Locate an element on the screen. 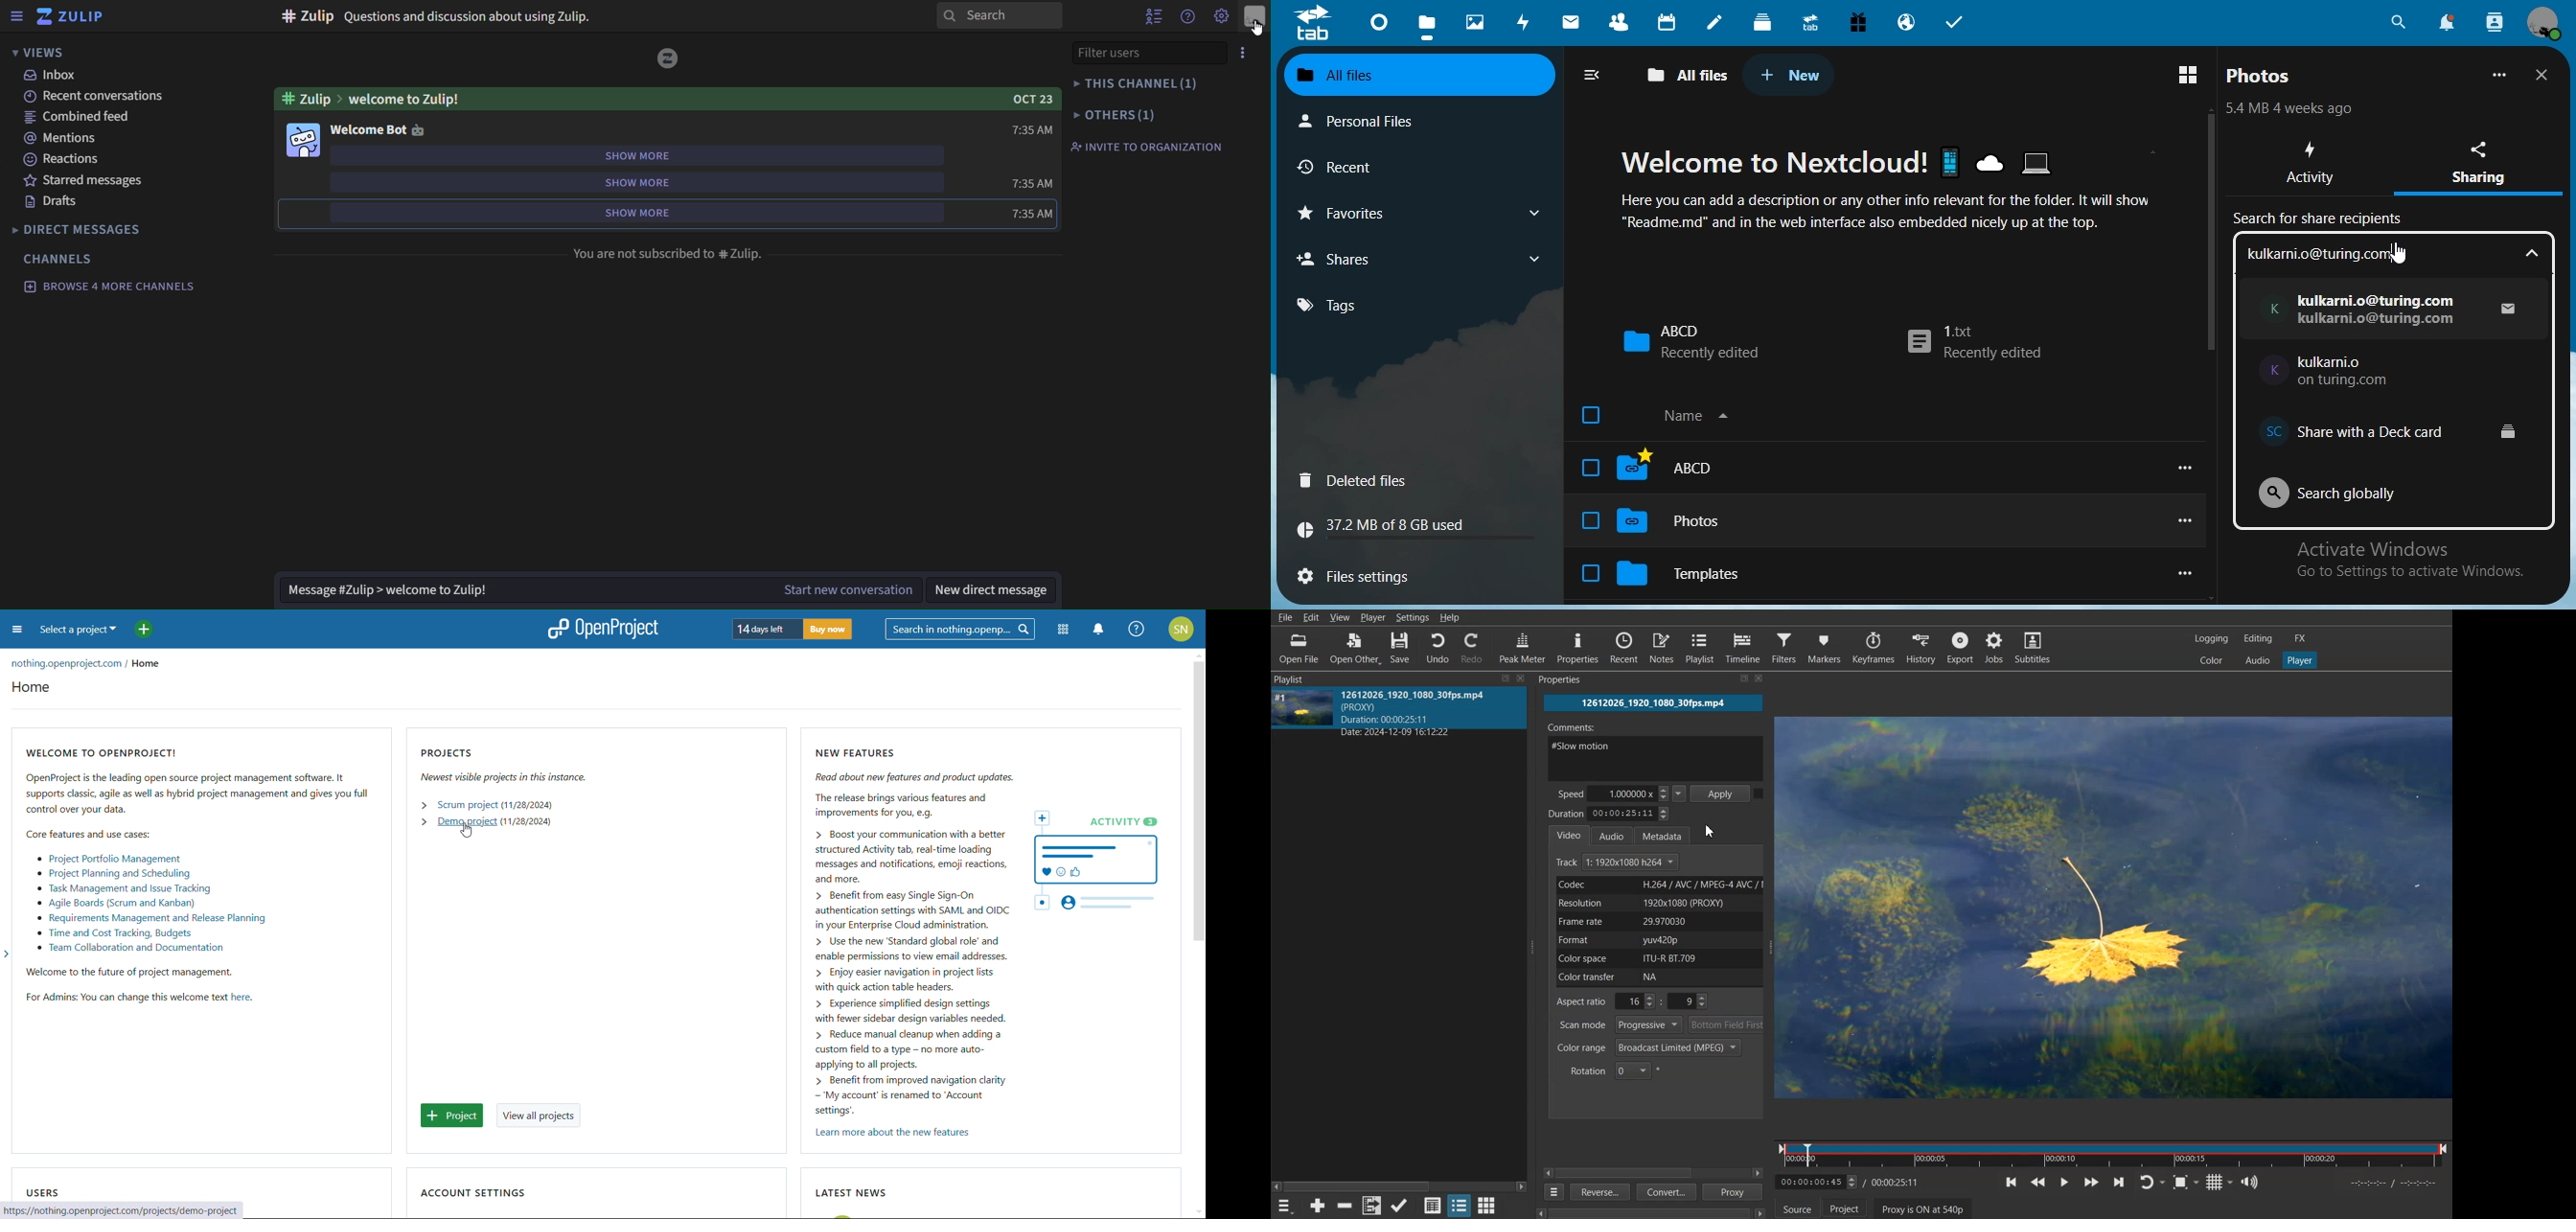 This screenshot has height=1232, width=2576. Color Transfer is located at coordinates (1661, 978).